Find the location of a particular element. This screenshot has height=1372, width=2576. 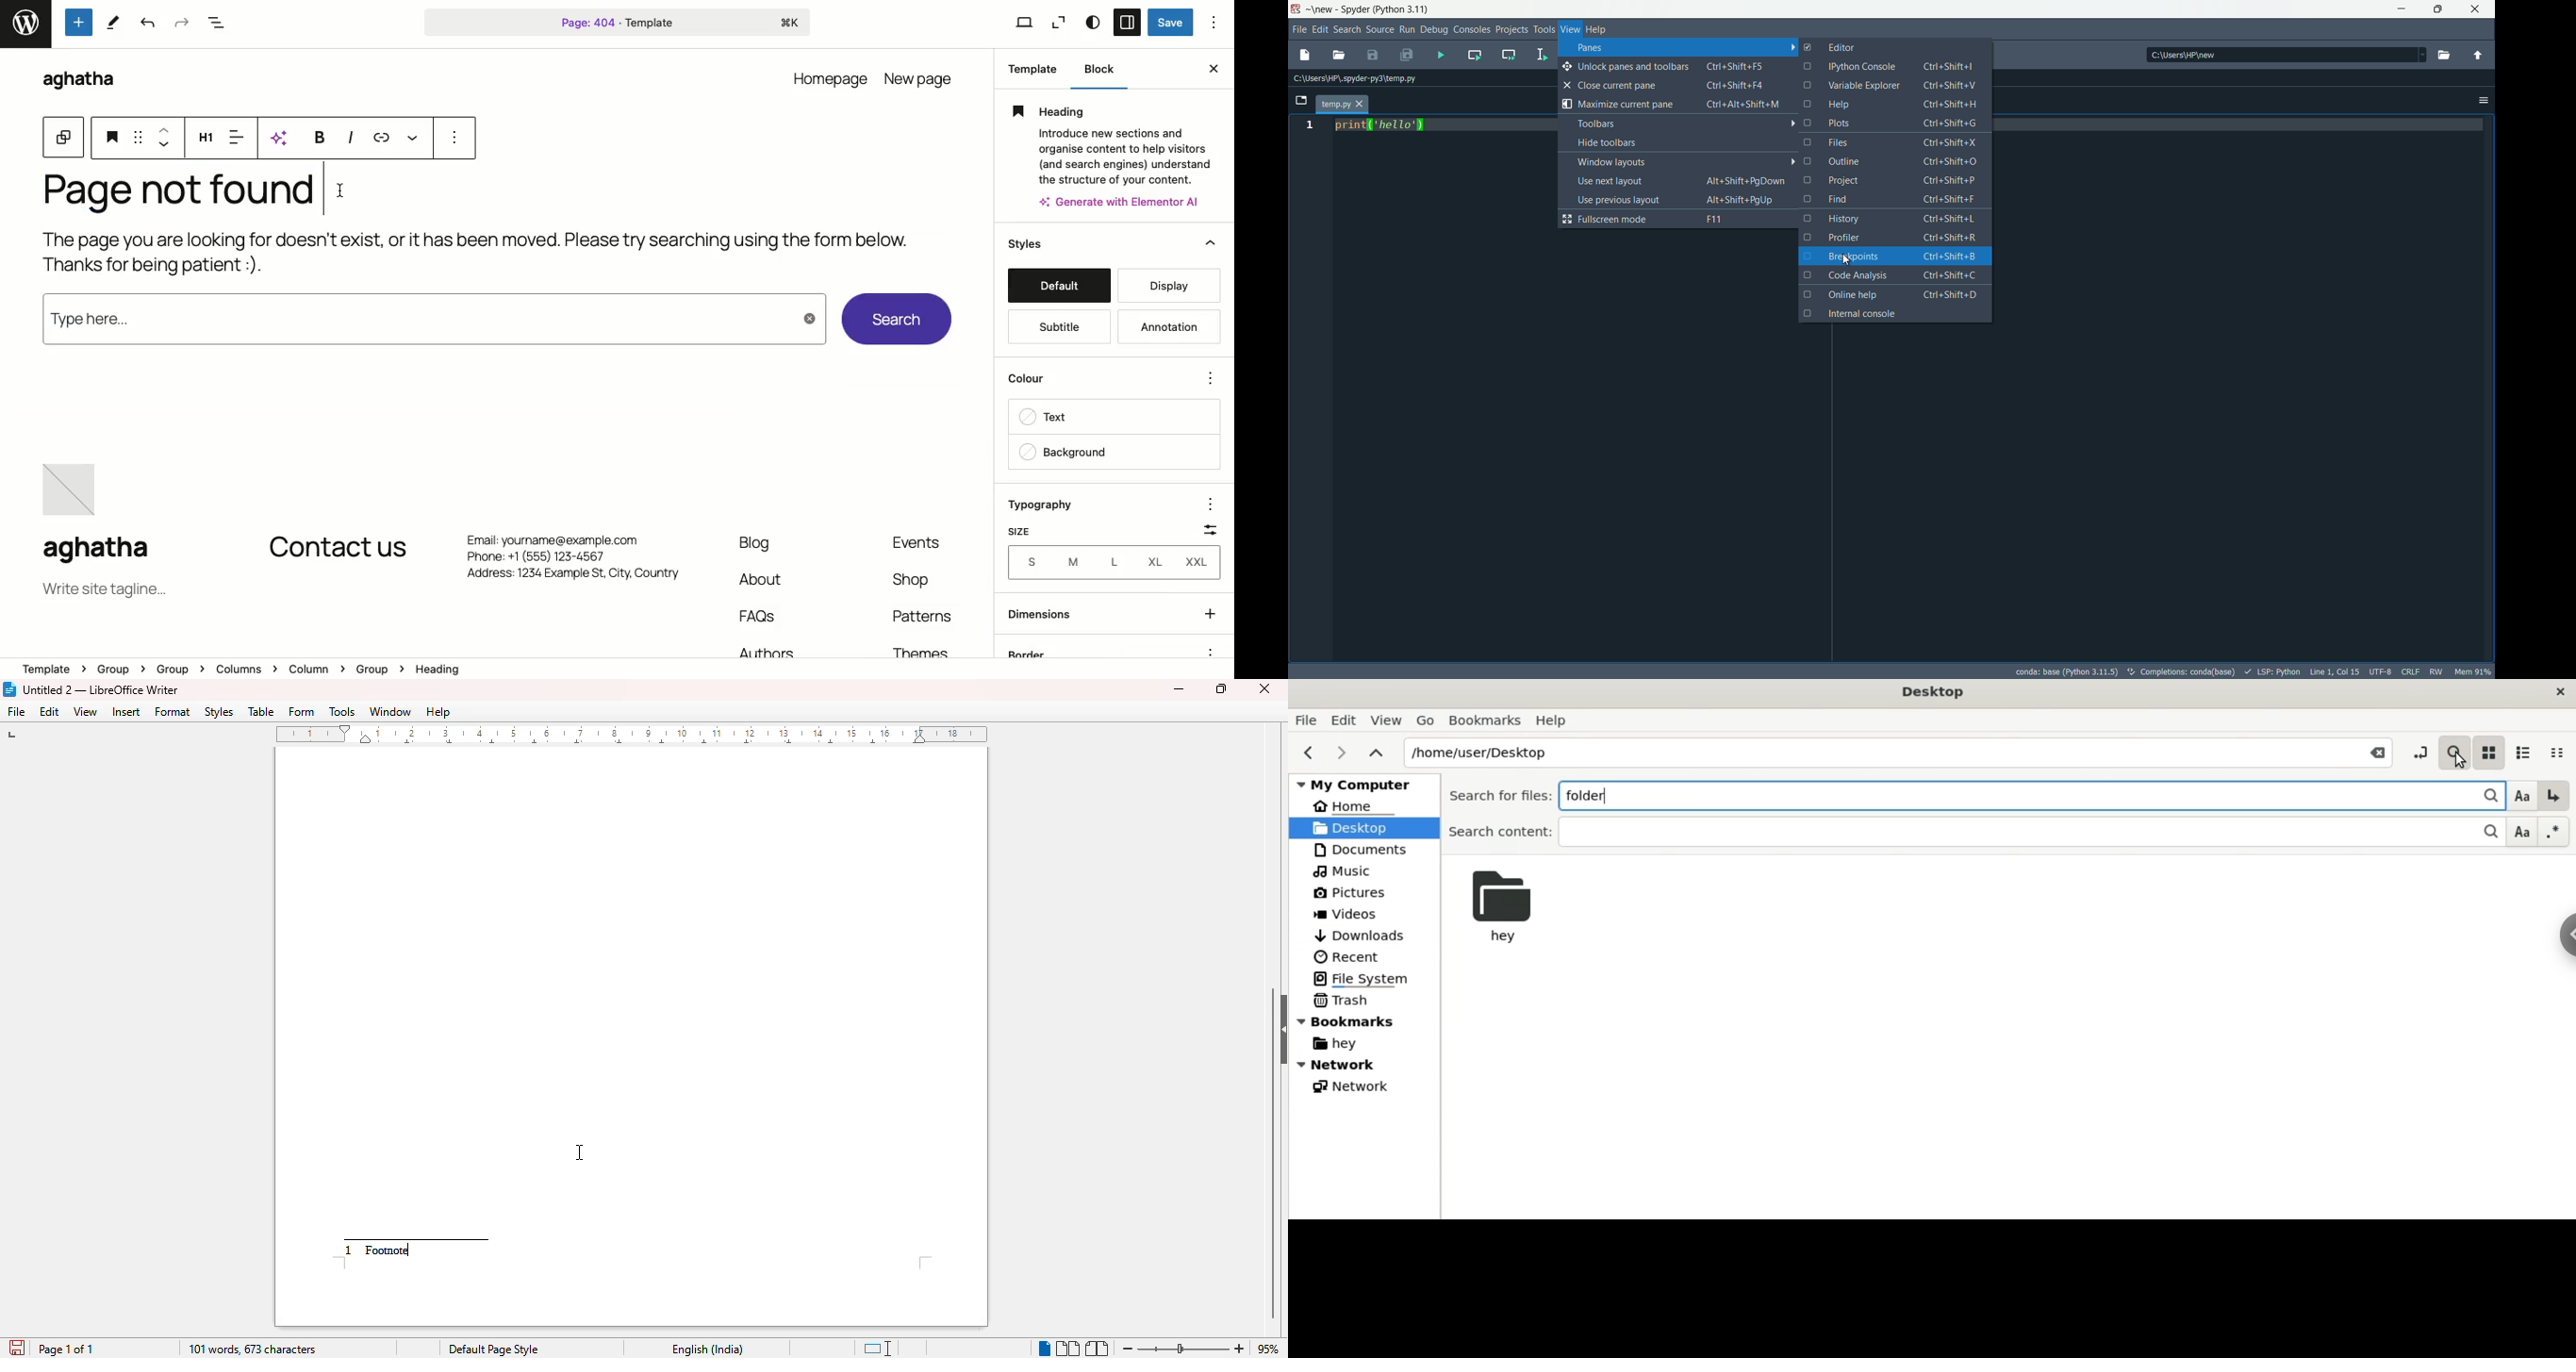

tools menu is located at coordinates (1543, 29).